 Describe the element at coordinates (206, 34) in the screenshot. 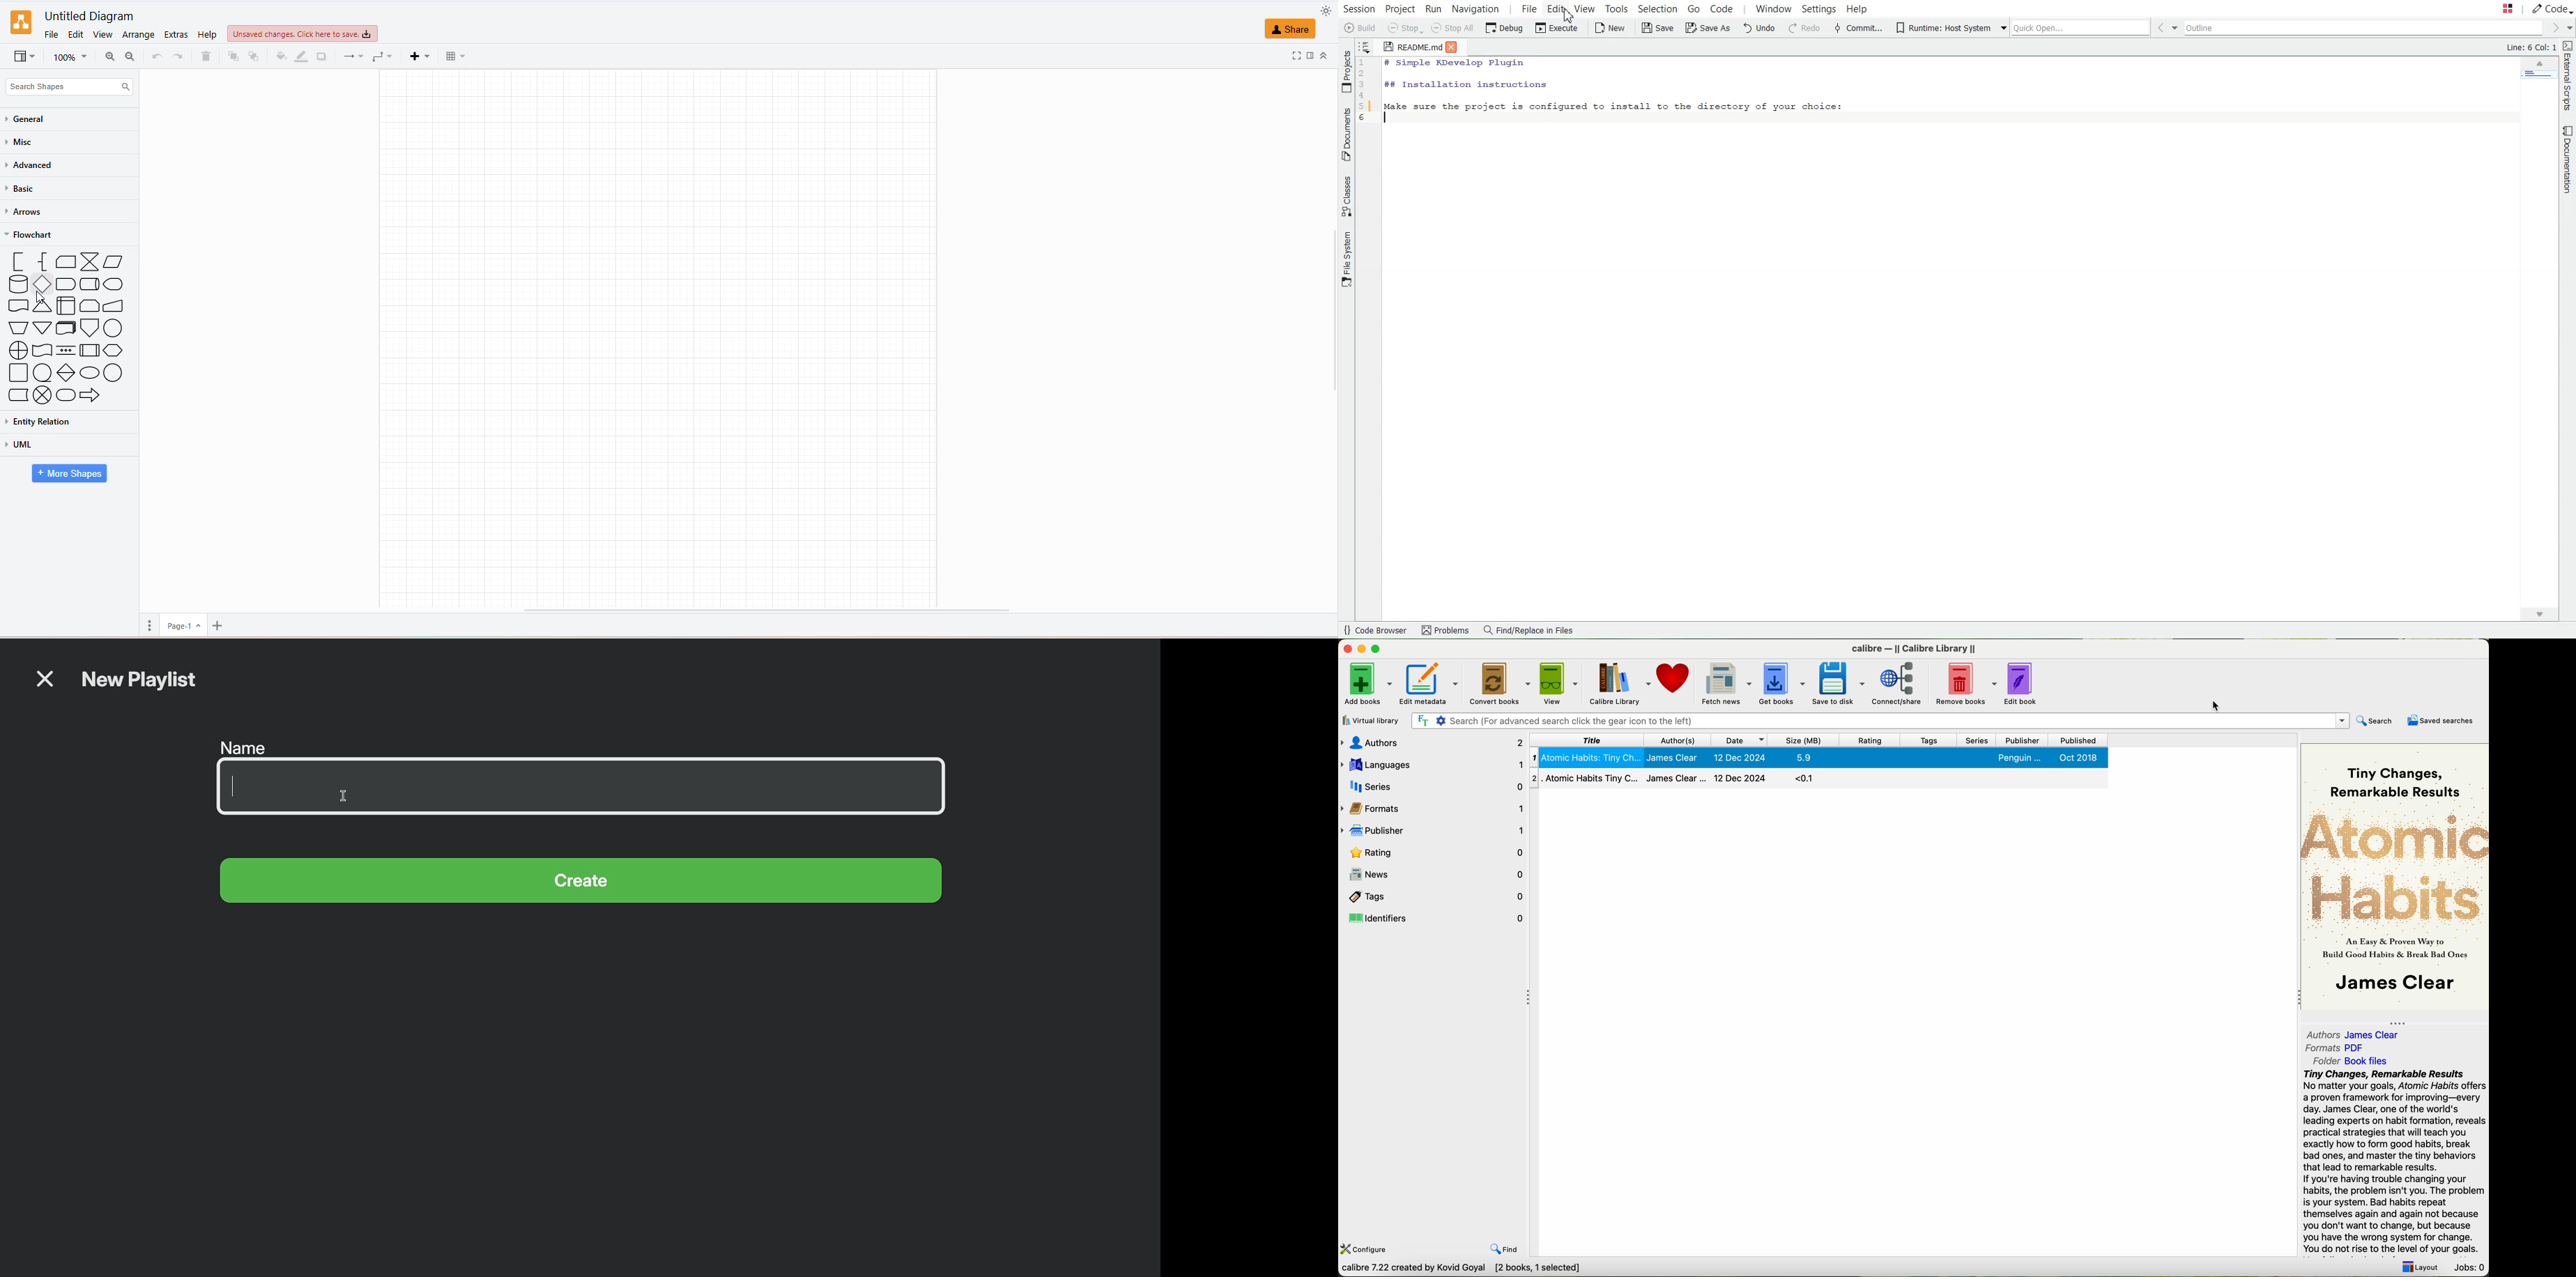

I see `HELP` at that location.